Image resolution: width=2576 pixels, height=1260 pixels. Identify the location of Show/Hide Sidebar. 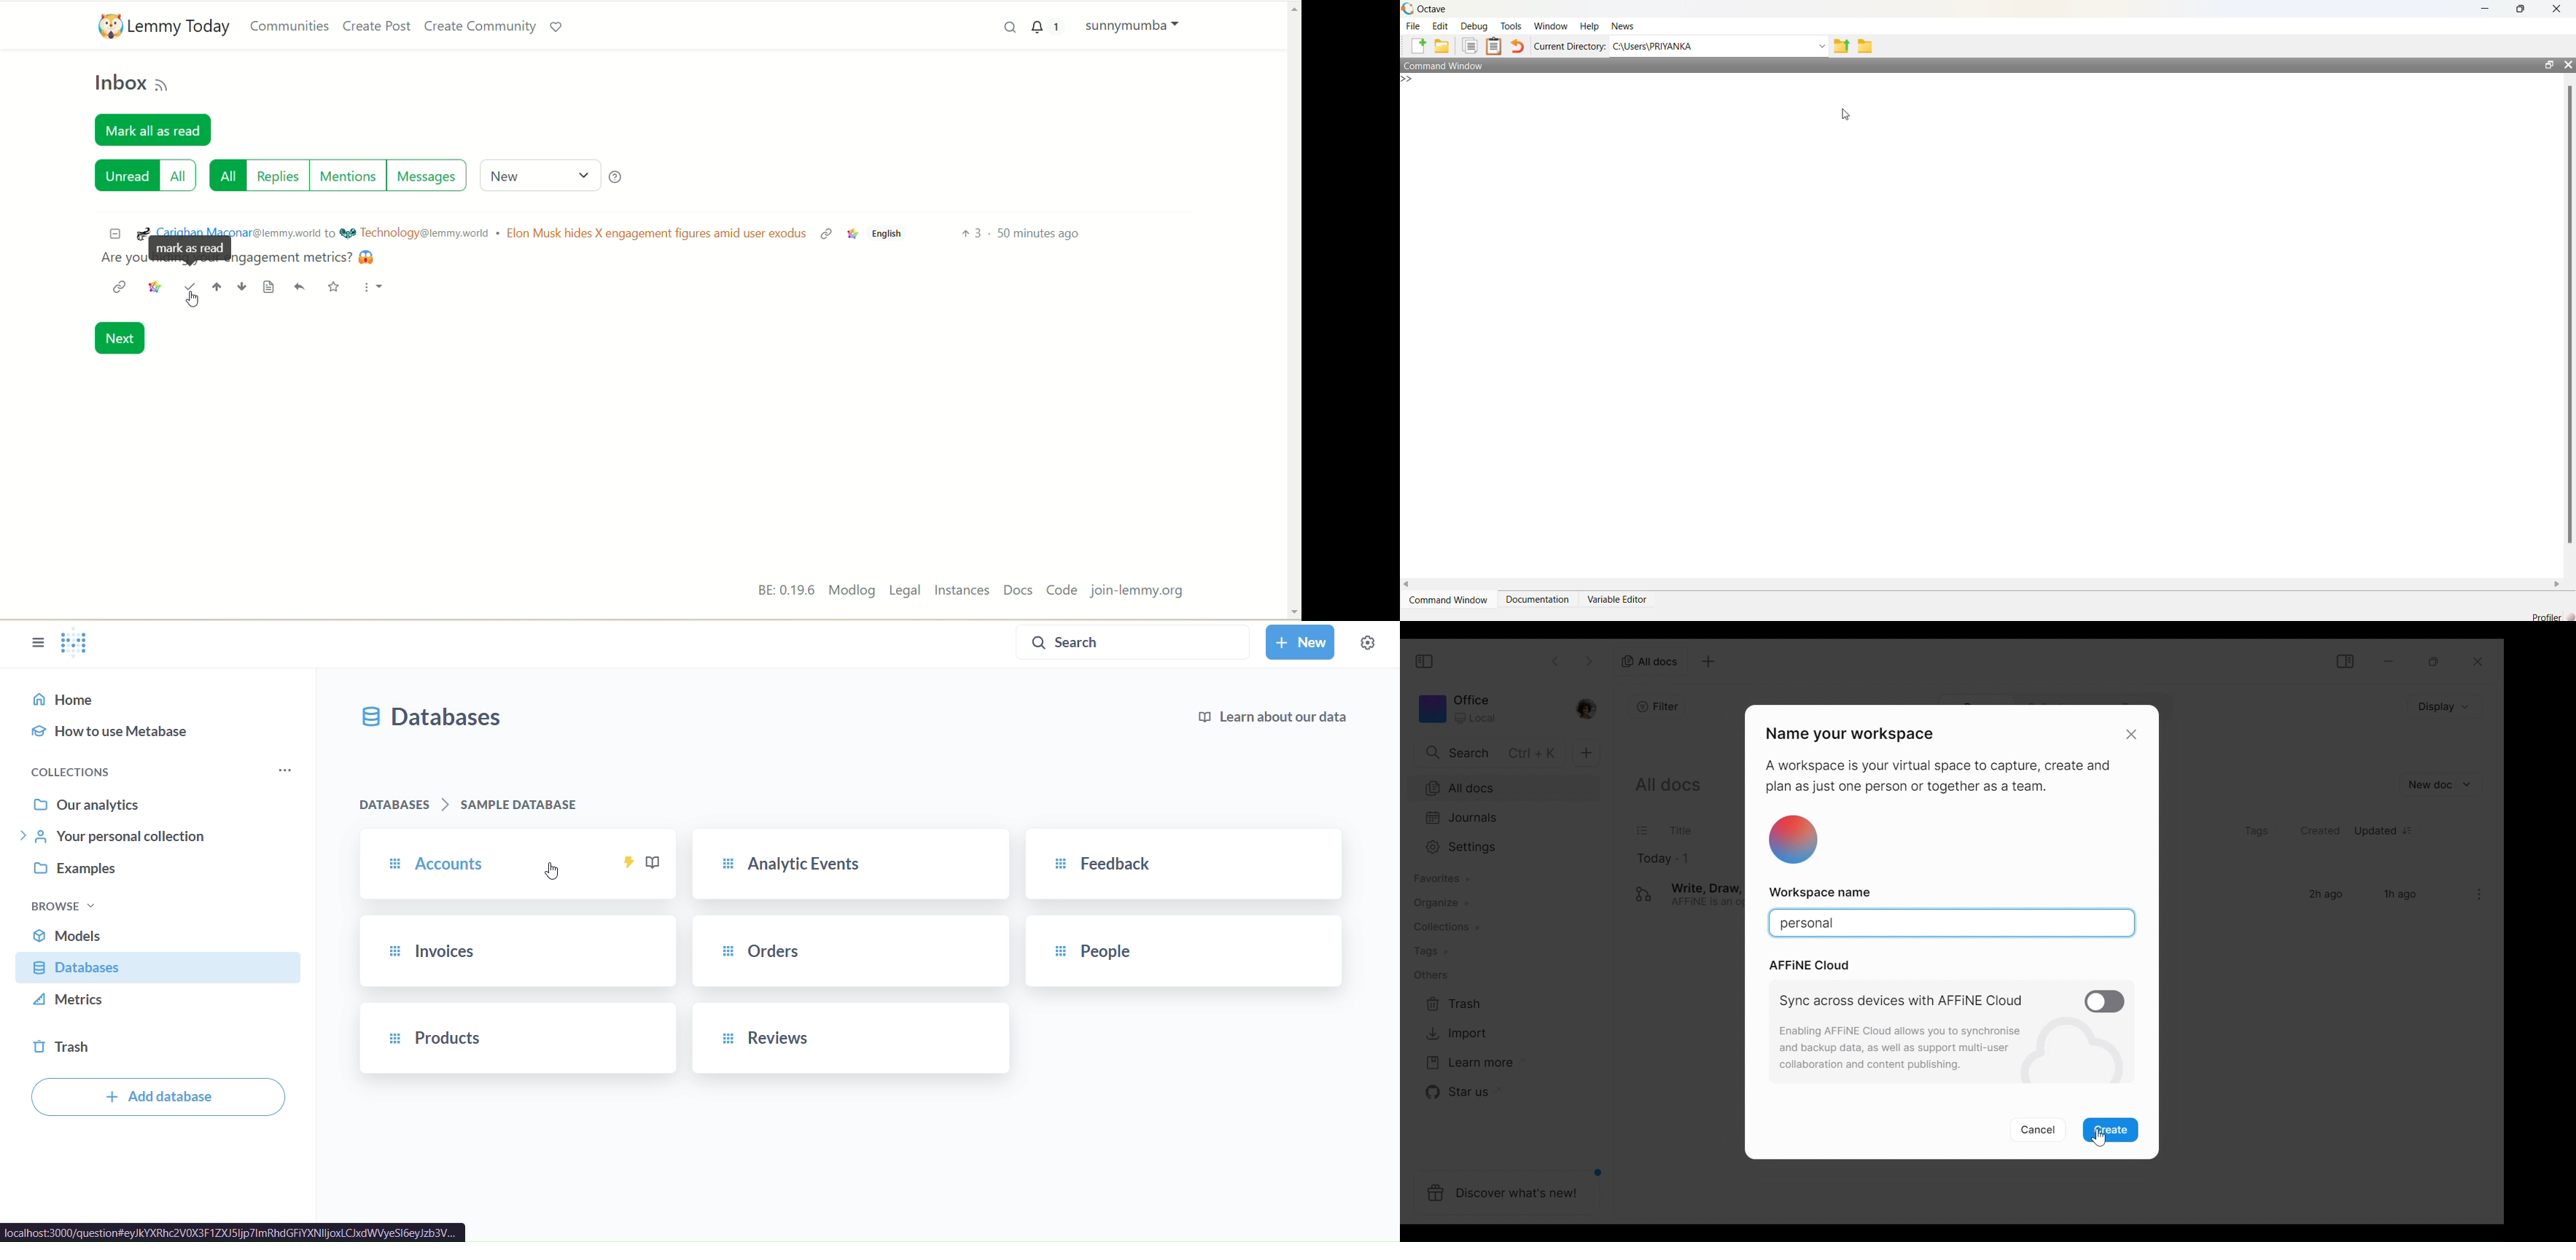
(2343, 660).